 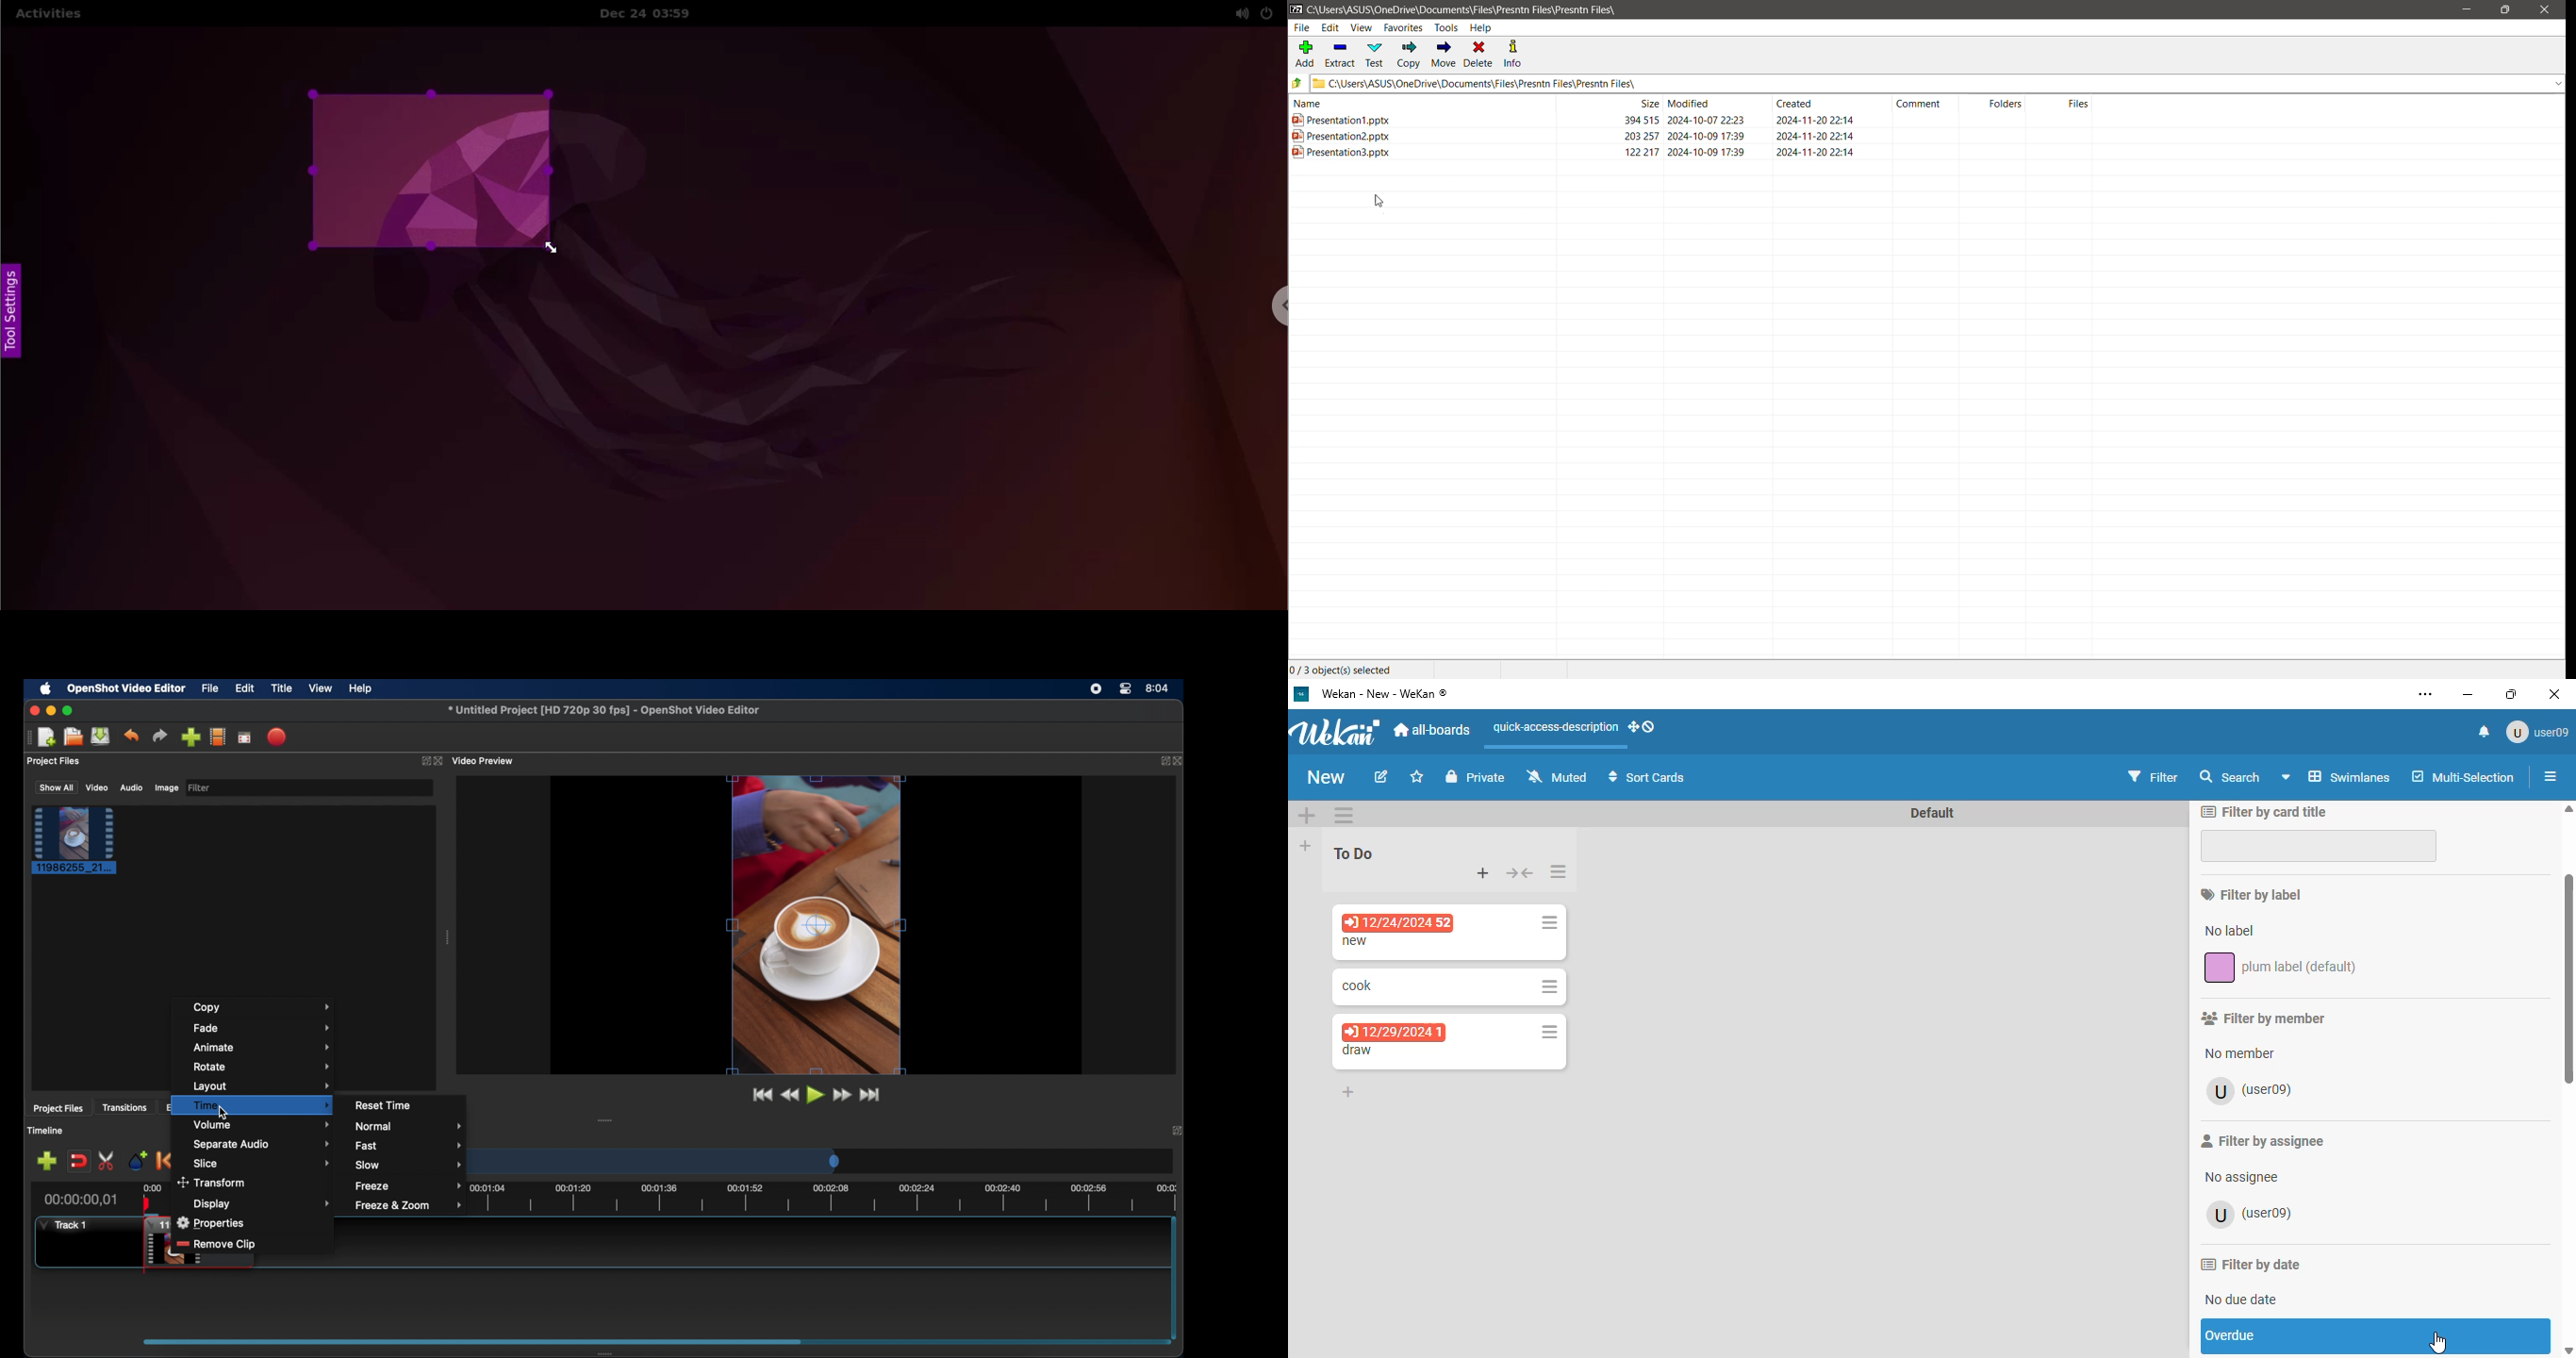 What do you see at coordinates (262, 1008) in the screenshot?
I see `copy menu` at bounding box center [262, 1008].